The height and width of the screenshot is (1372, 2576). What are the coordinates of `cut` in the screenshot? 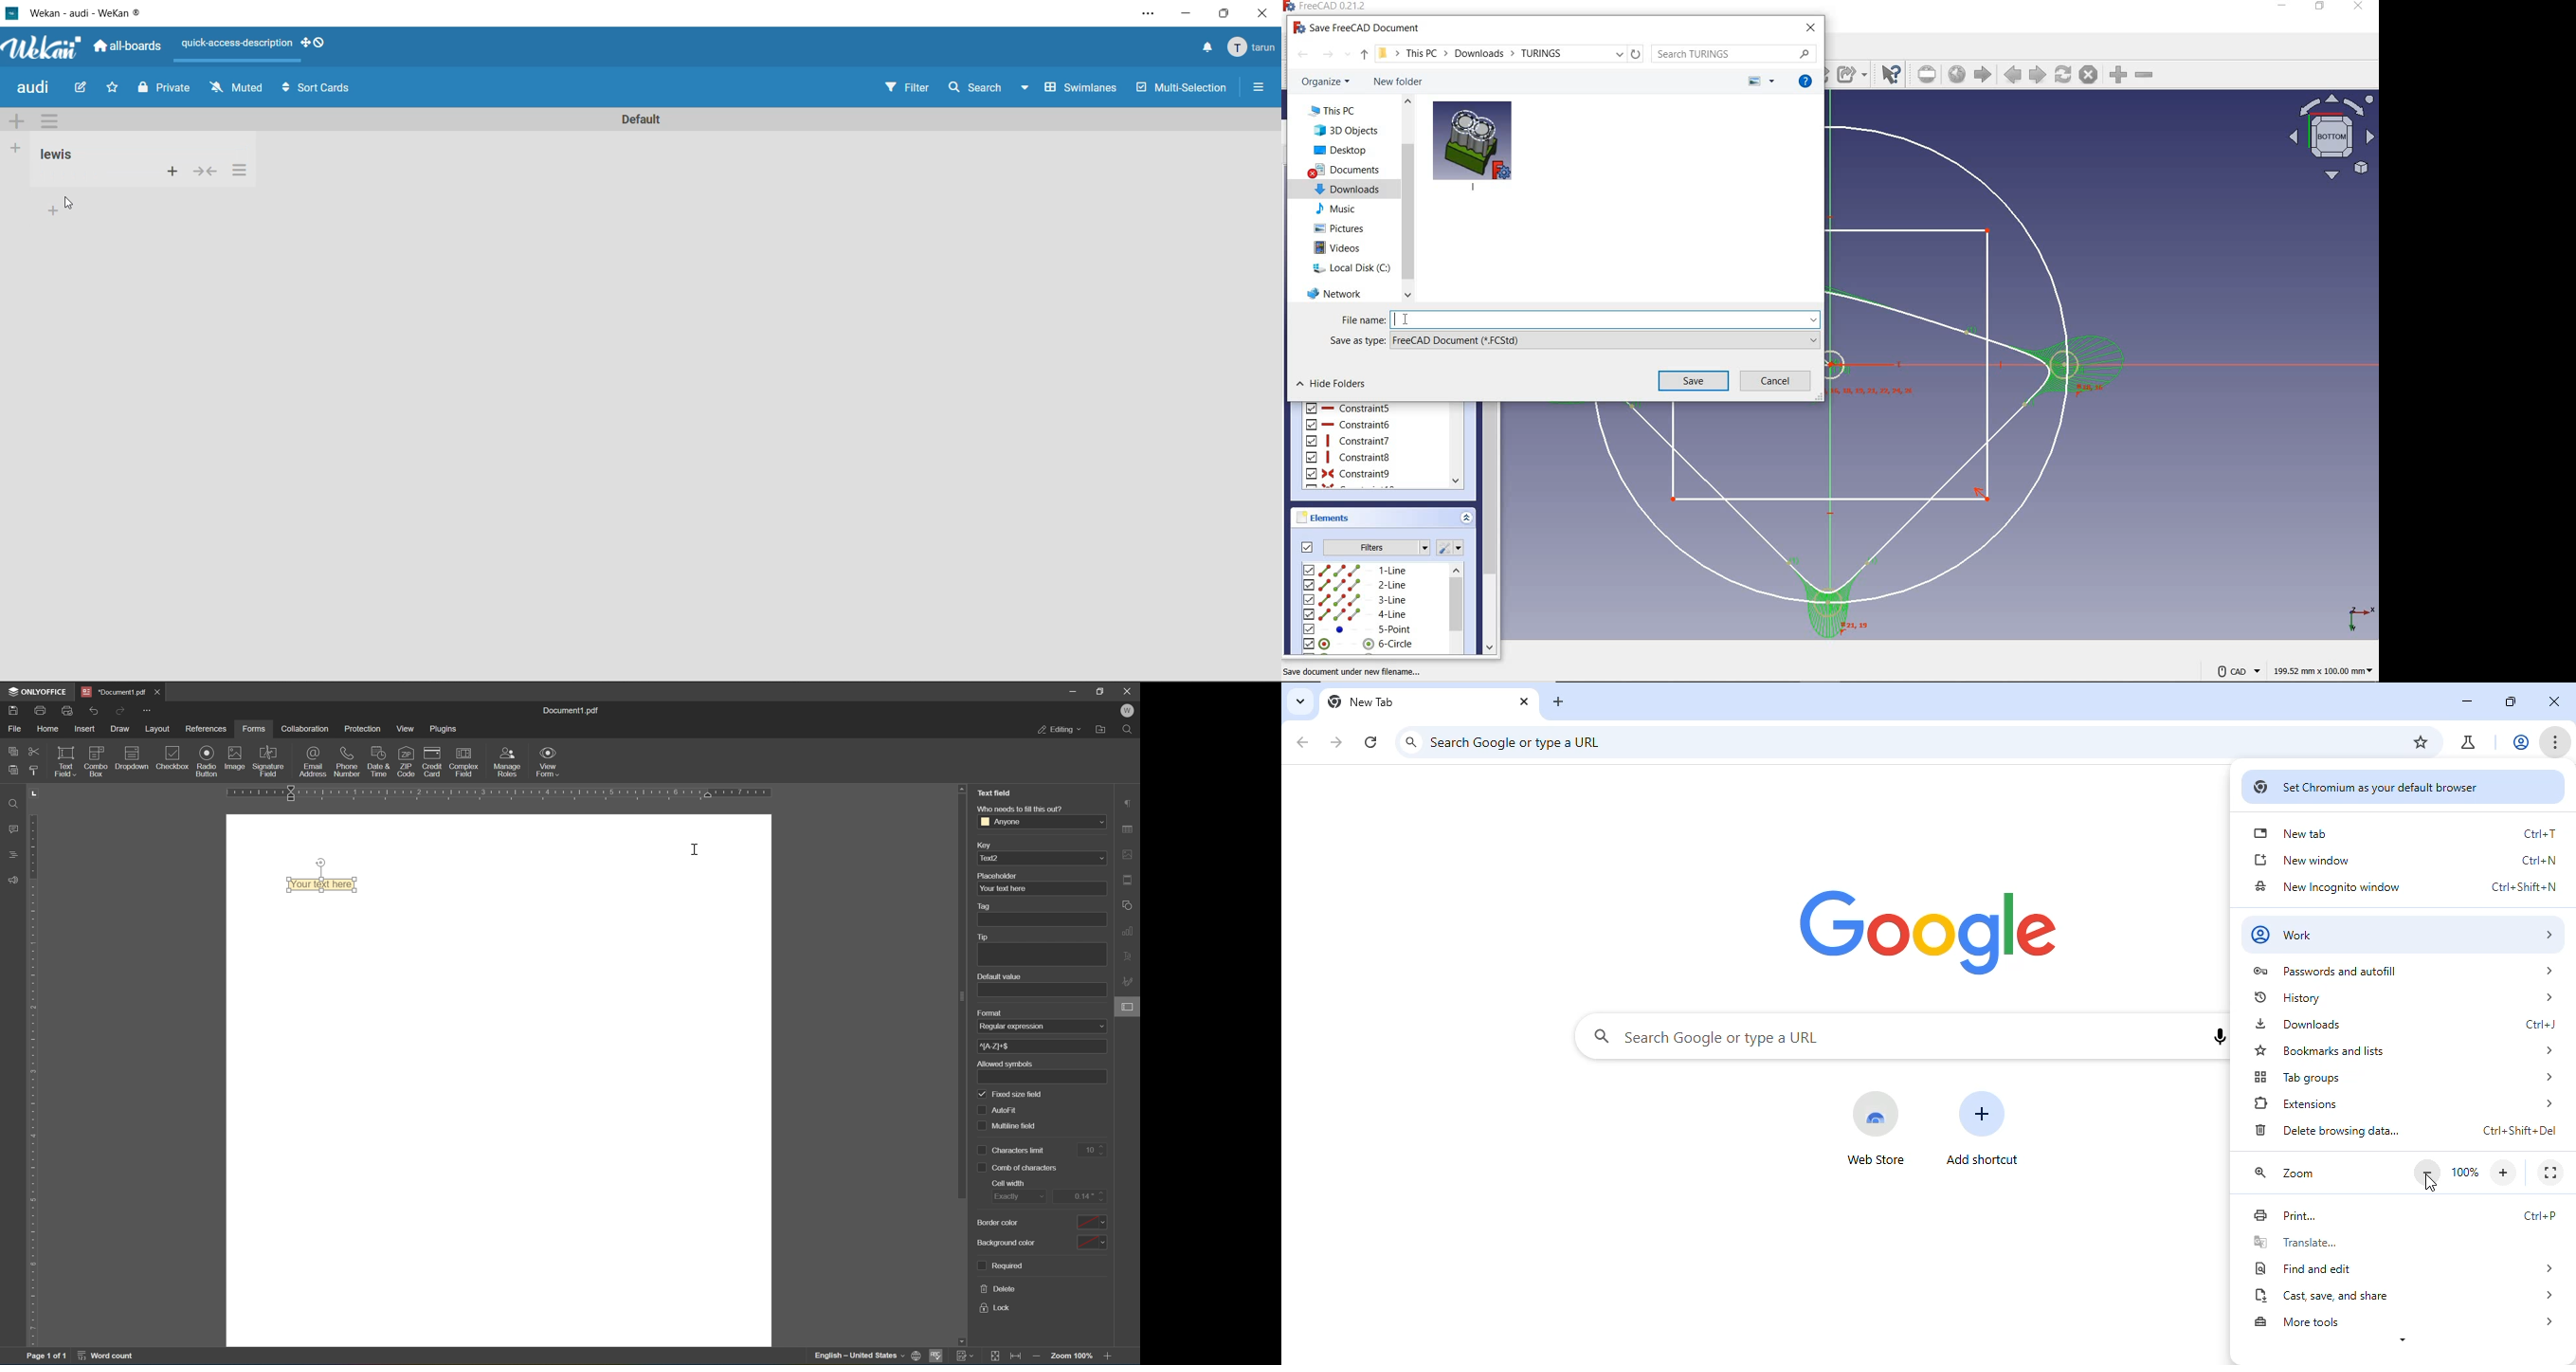 It's located at (34, 751).